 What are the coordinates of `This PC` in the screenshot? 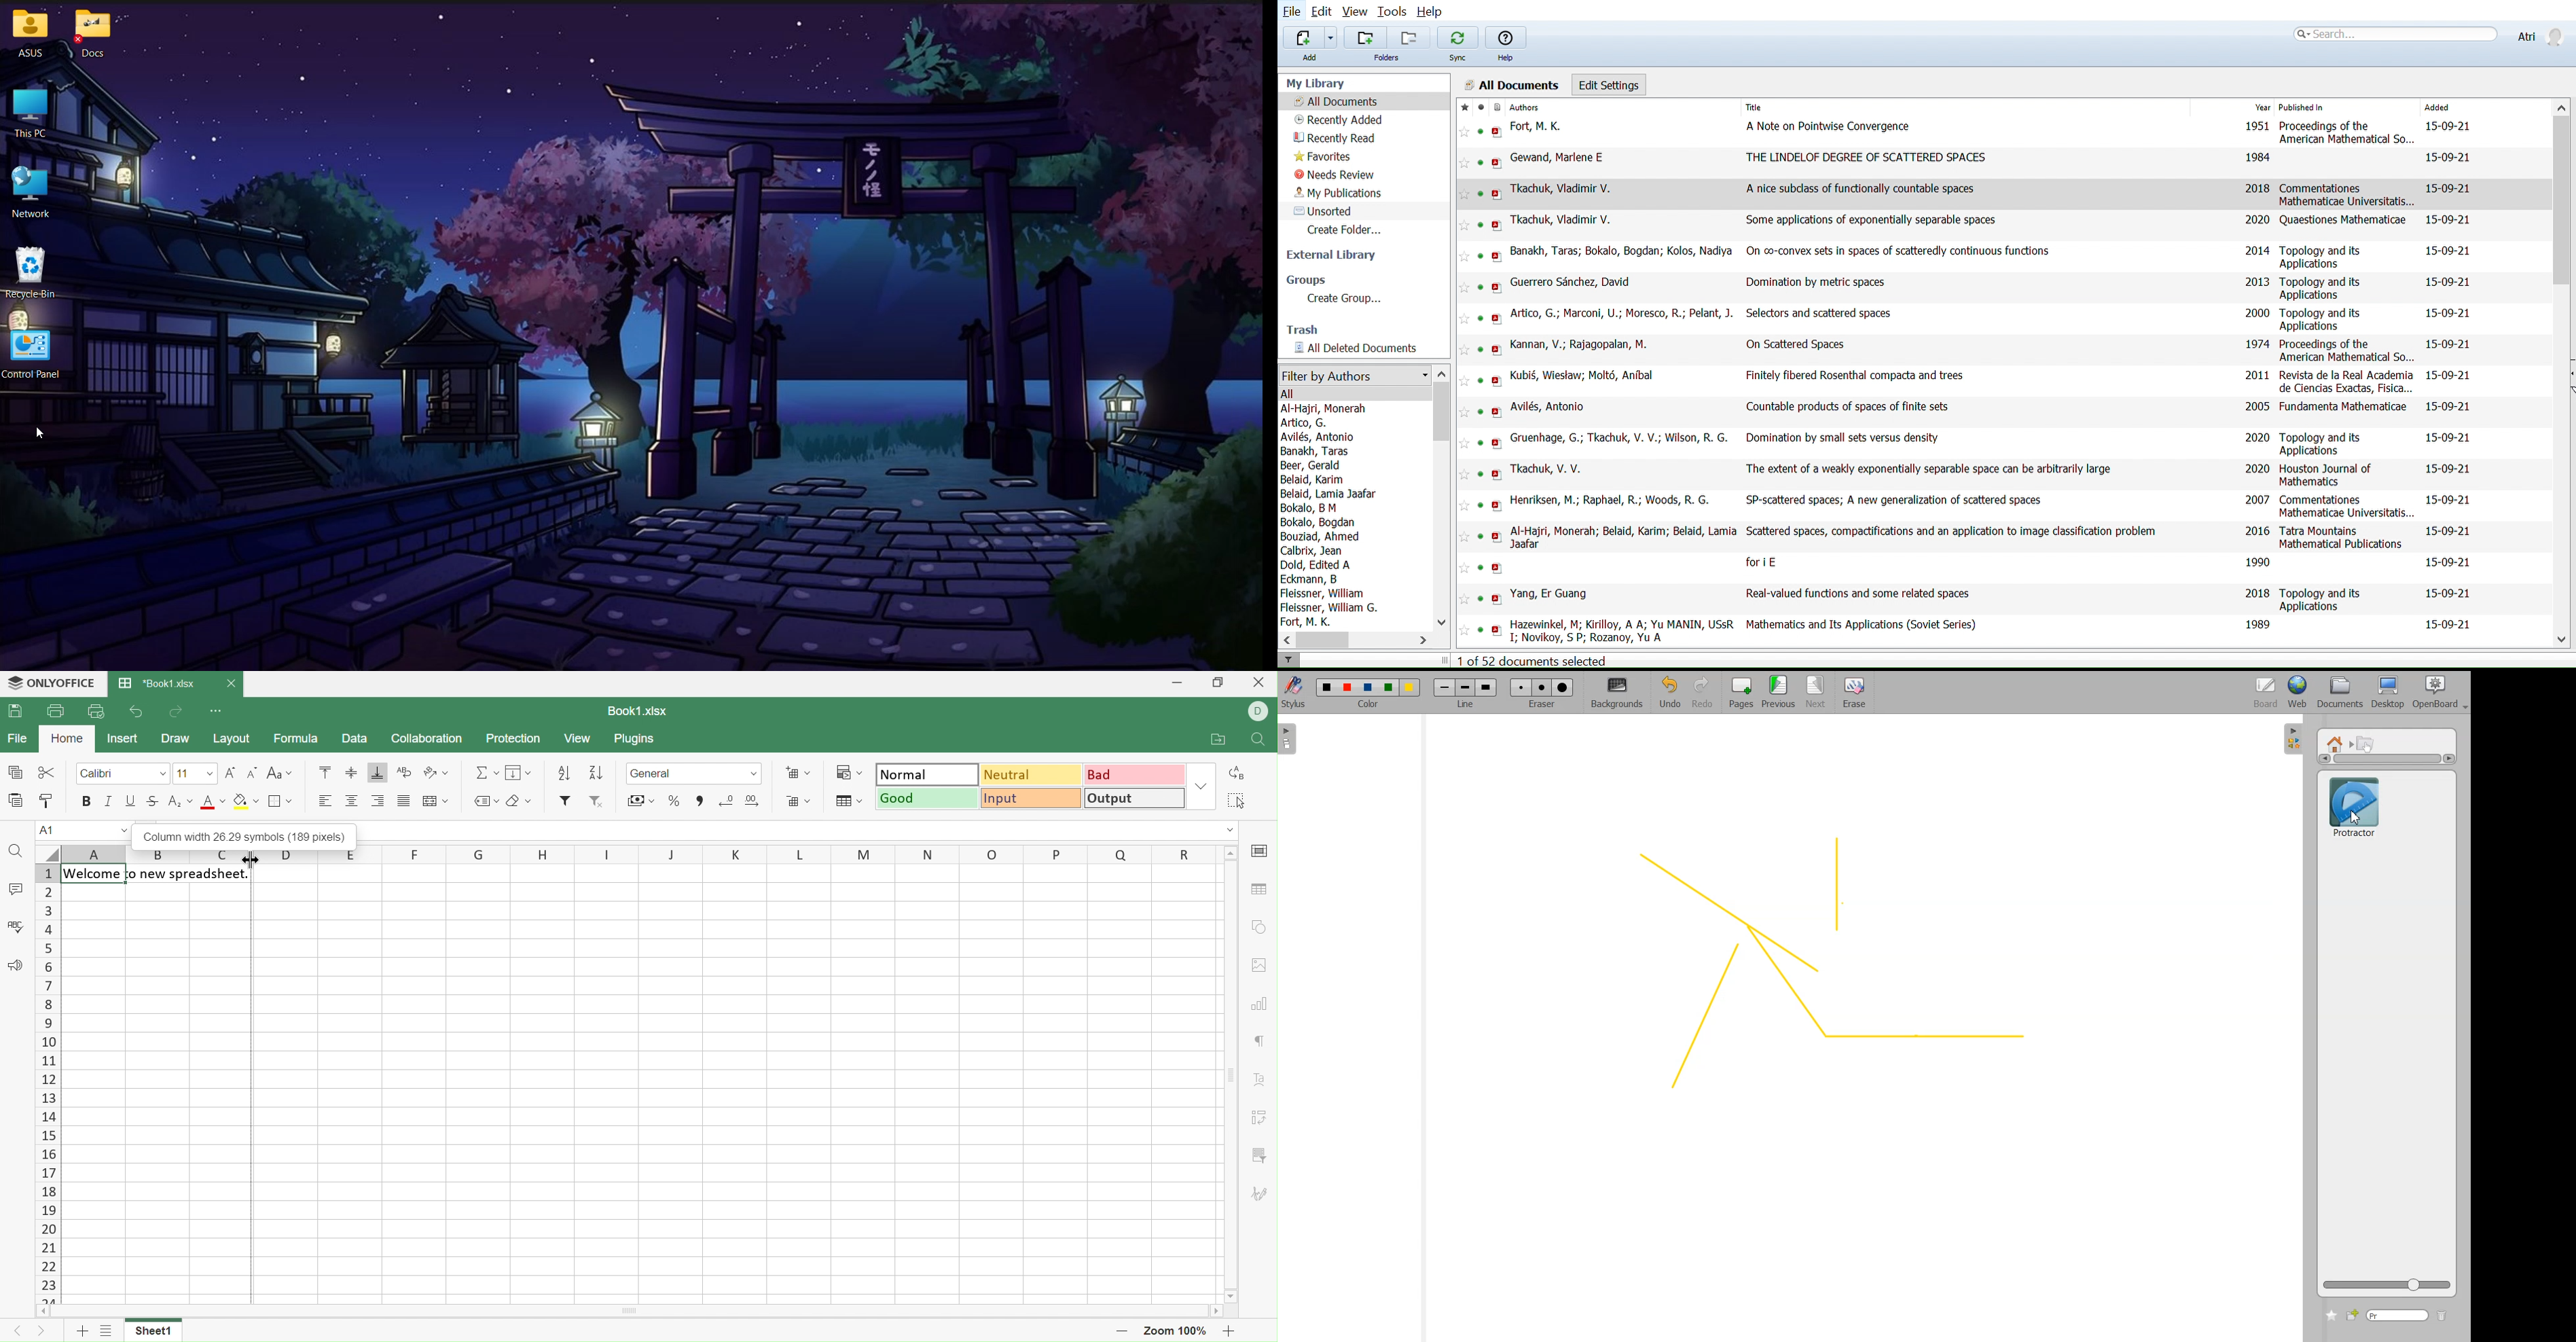 It's located at (36, 114).